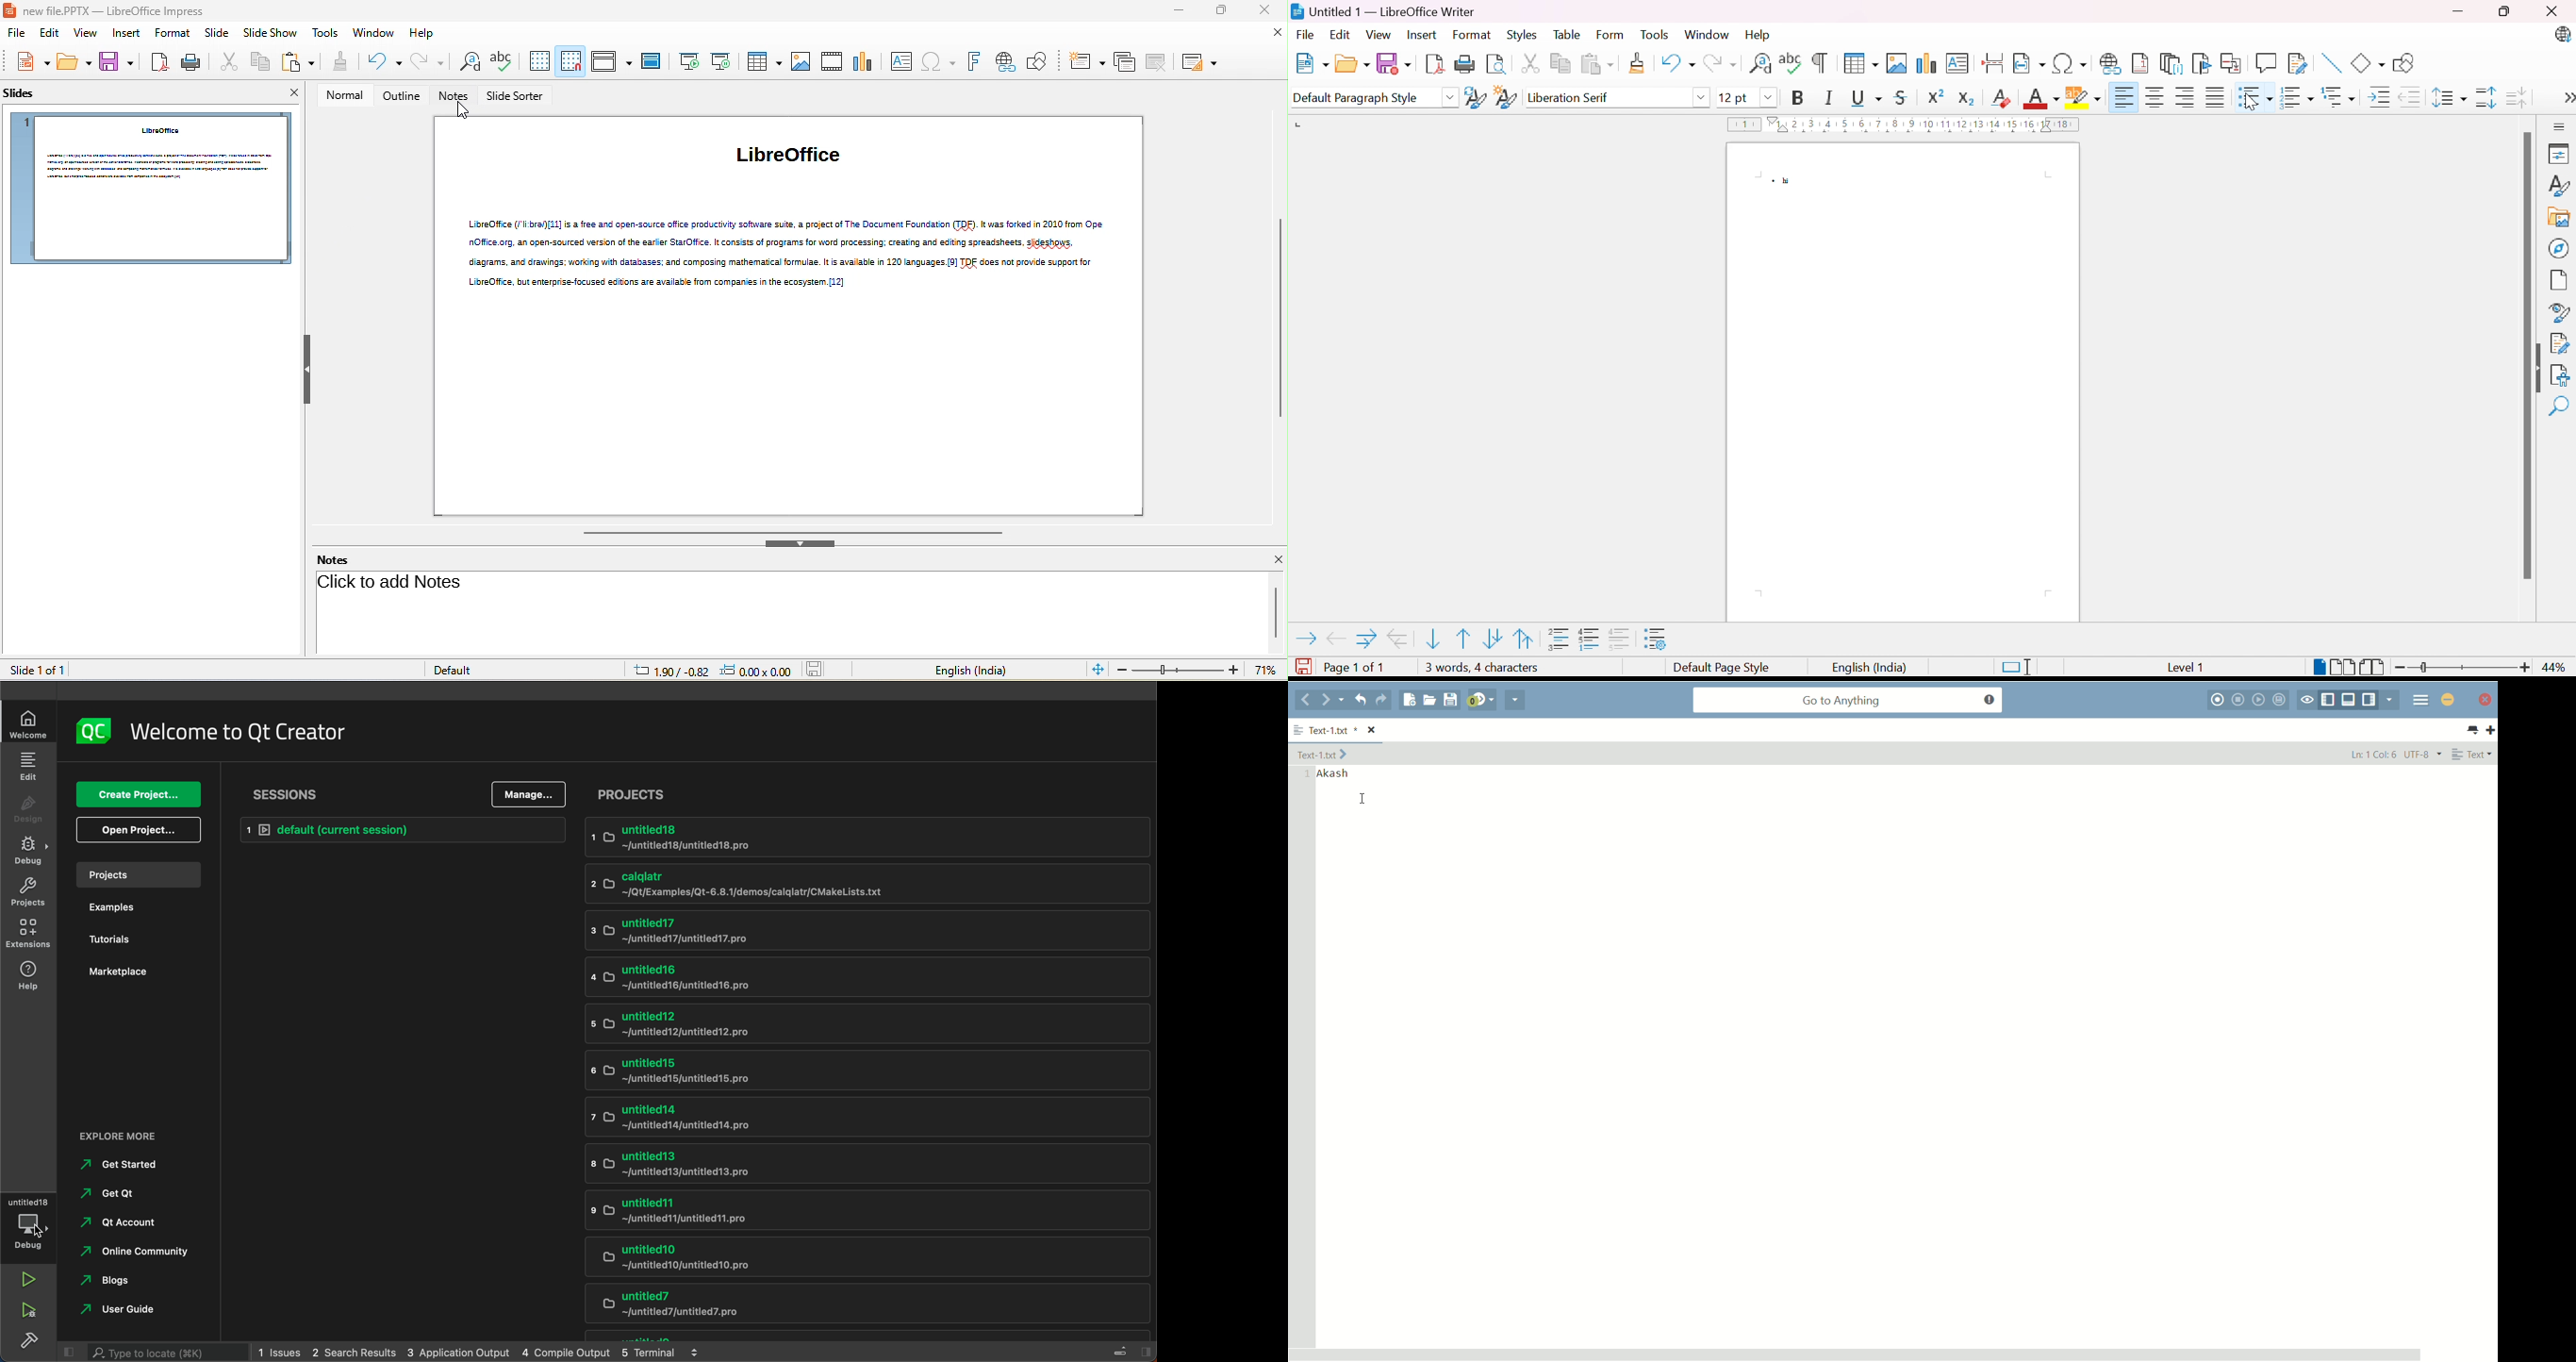 The image size is (2576, 1372). Describe the element at coordinates (532, 794) in the screenshot. I see `manage` at that location.